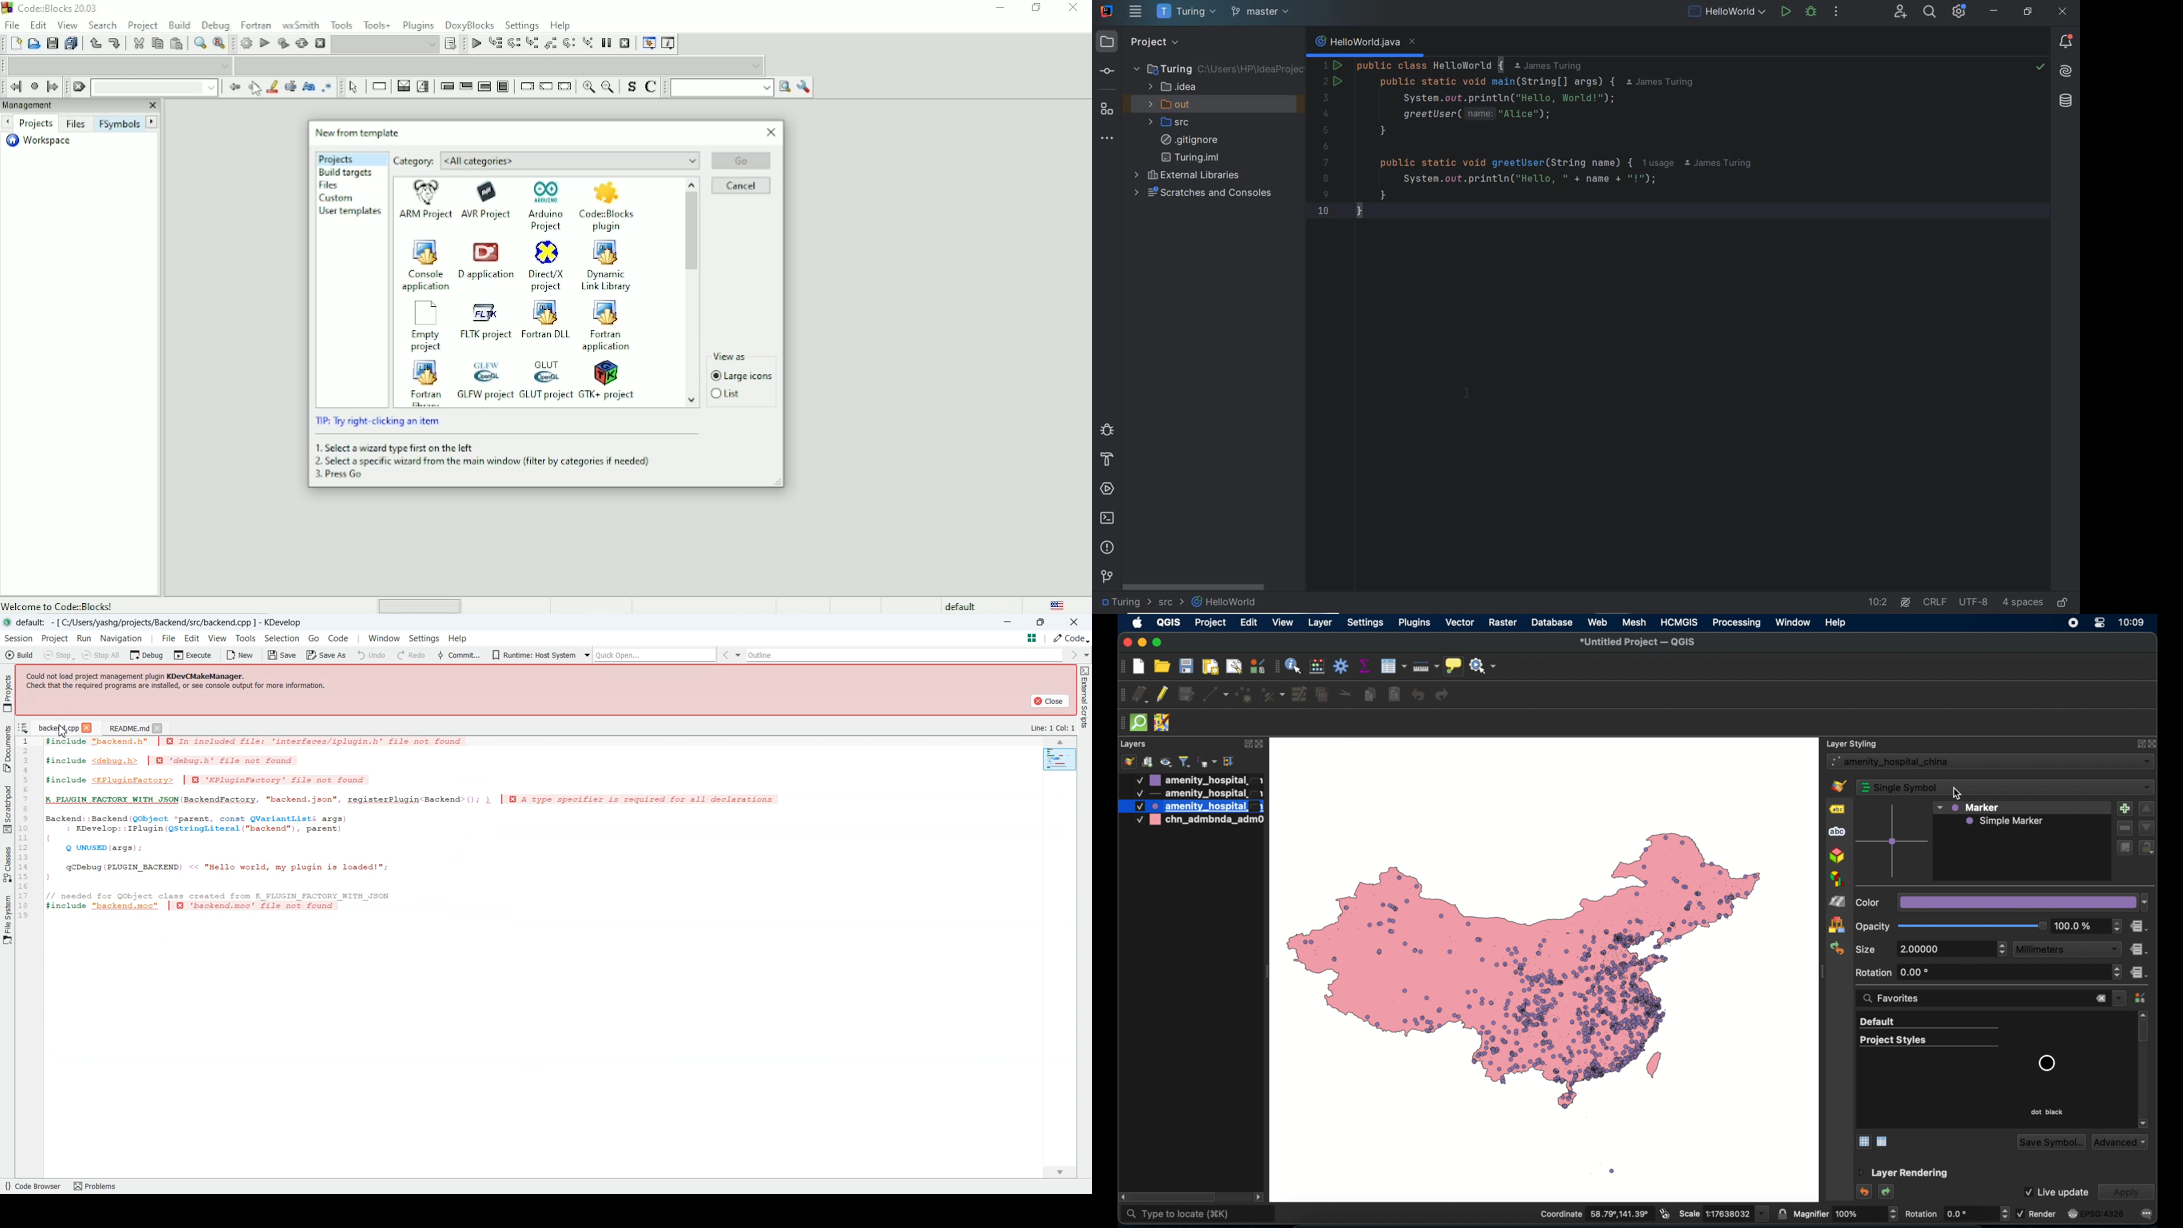 The height and width of the screenshot is (1232, 2184). I want to click on Redo, so click(114, 44).